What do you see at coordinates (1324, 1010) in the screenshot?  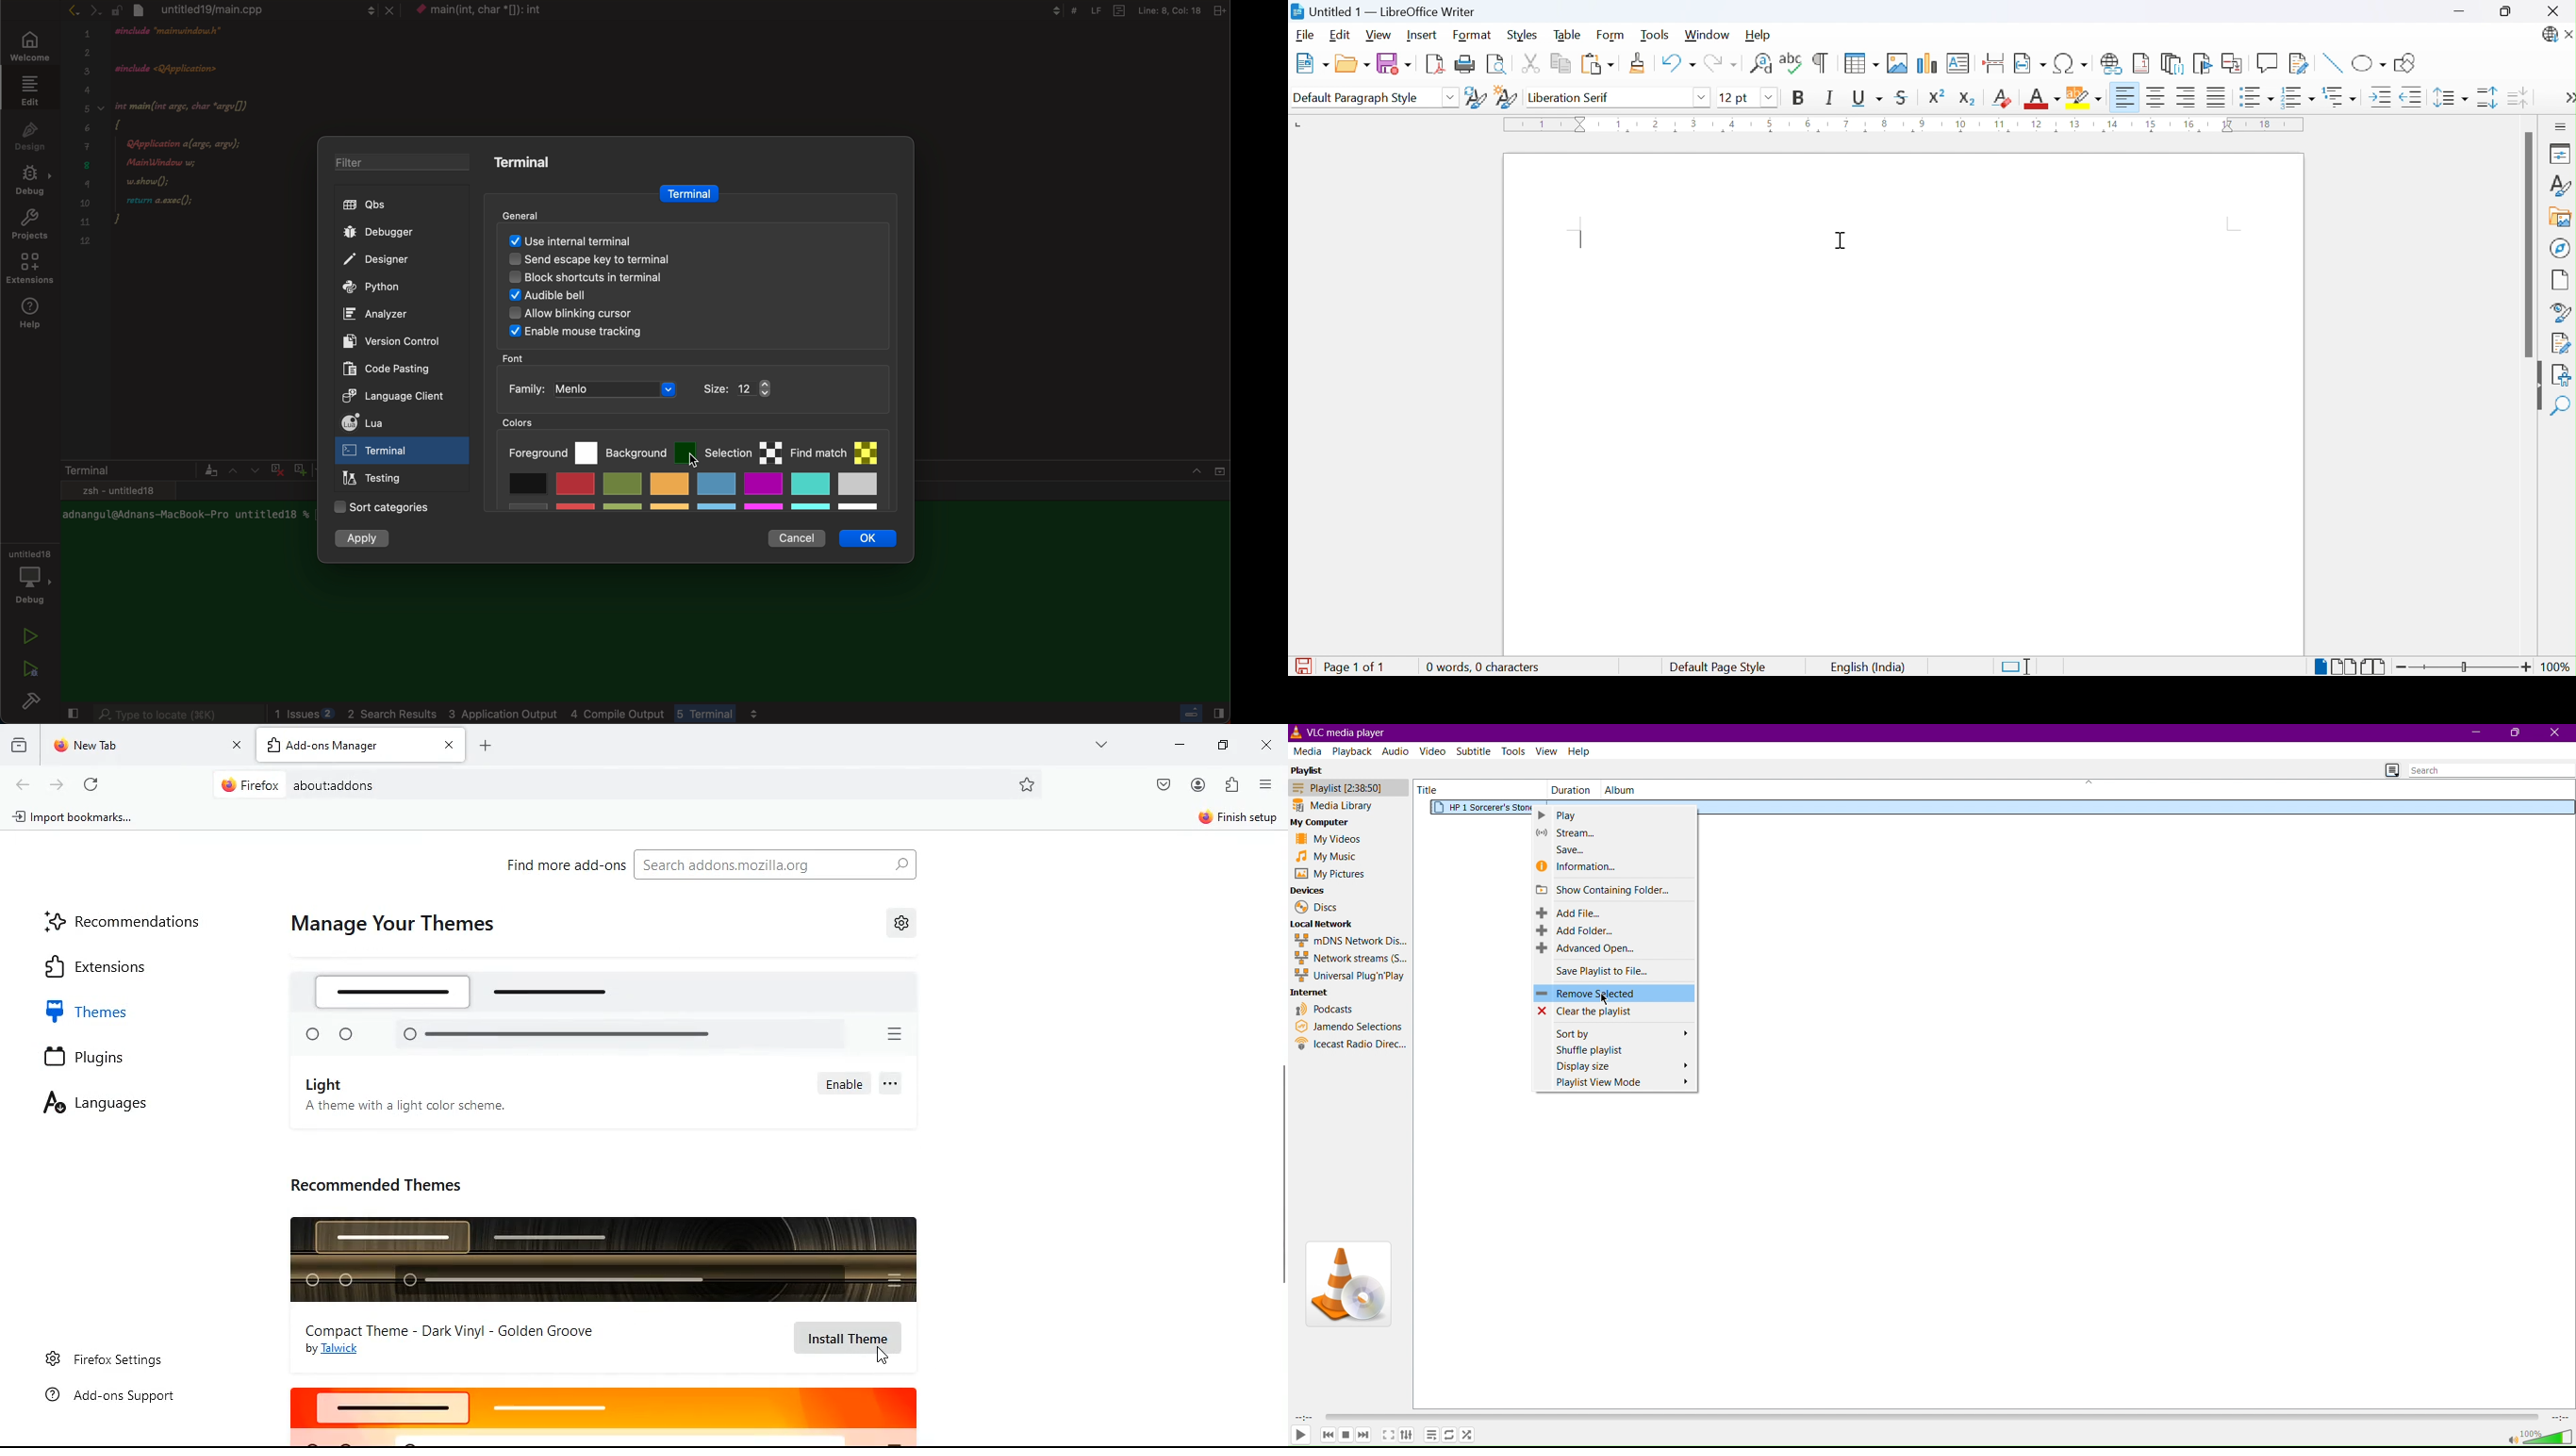 I see `Podcasts` at bounding box center [1324, 1010].